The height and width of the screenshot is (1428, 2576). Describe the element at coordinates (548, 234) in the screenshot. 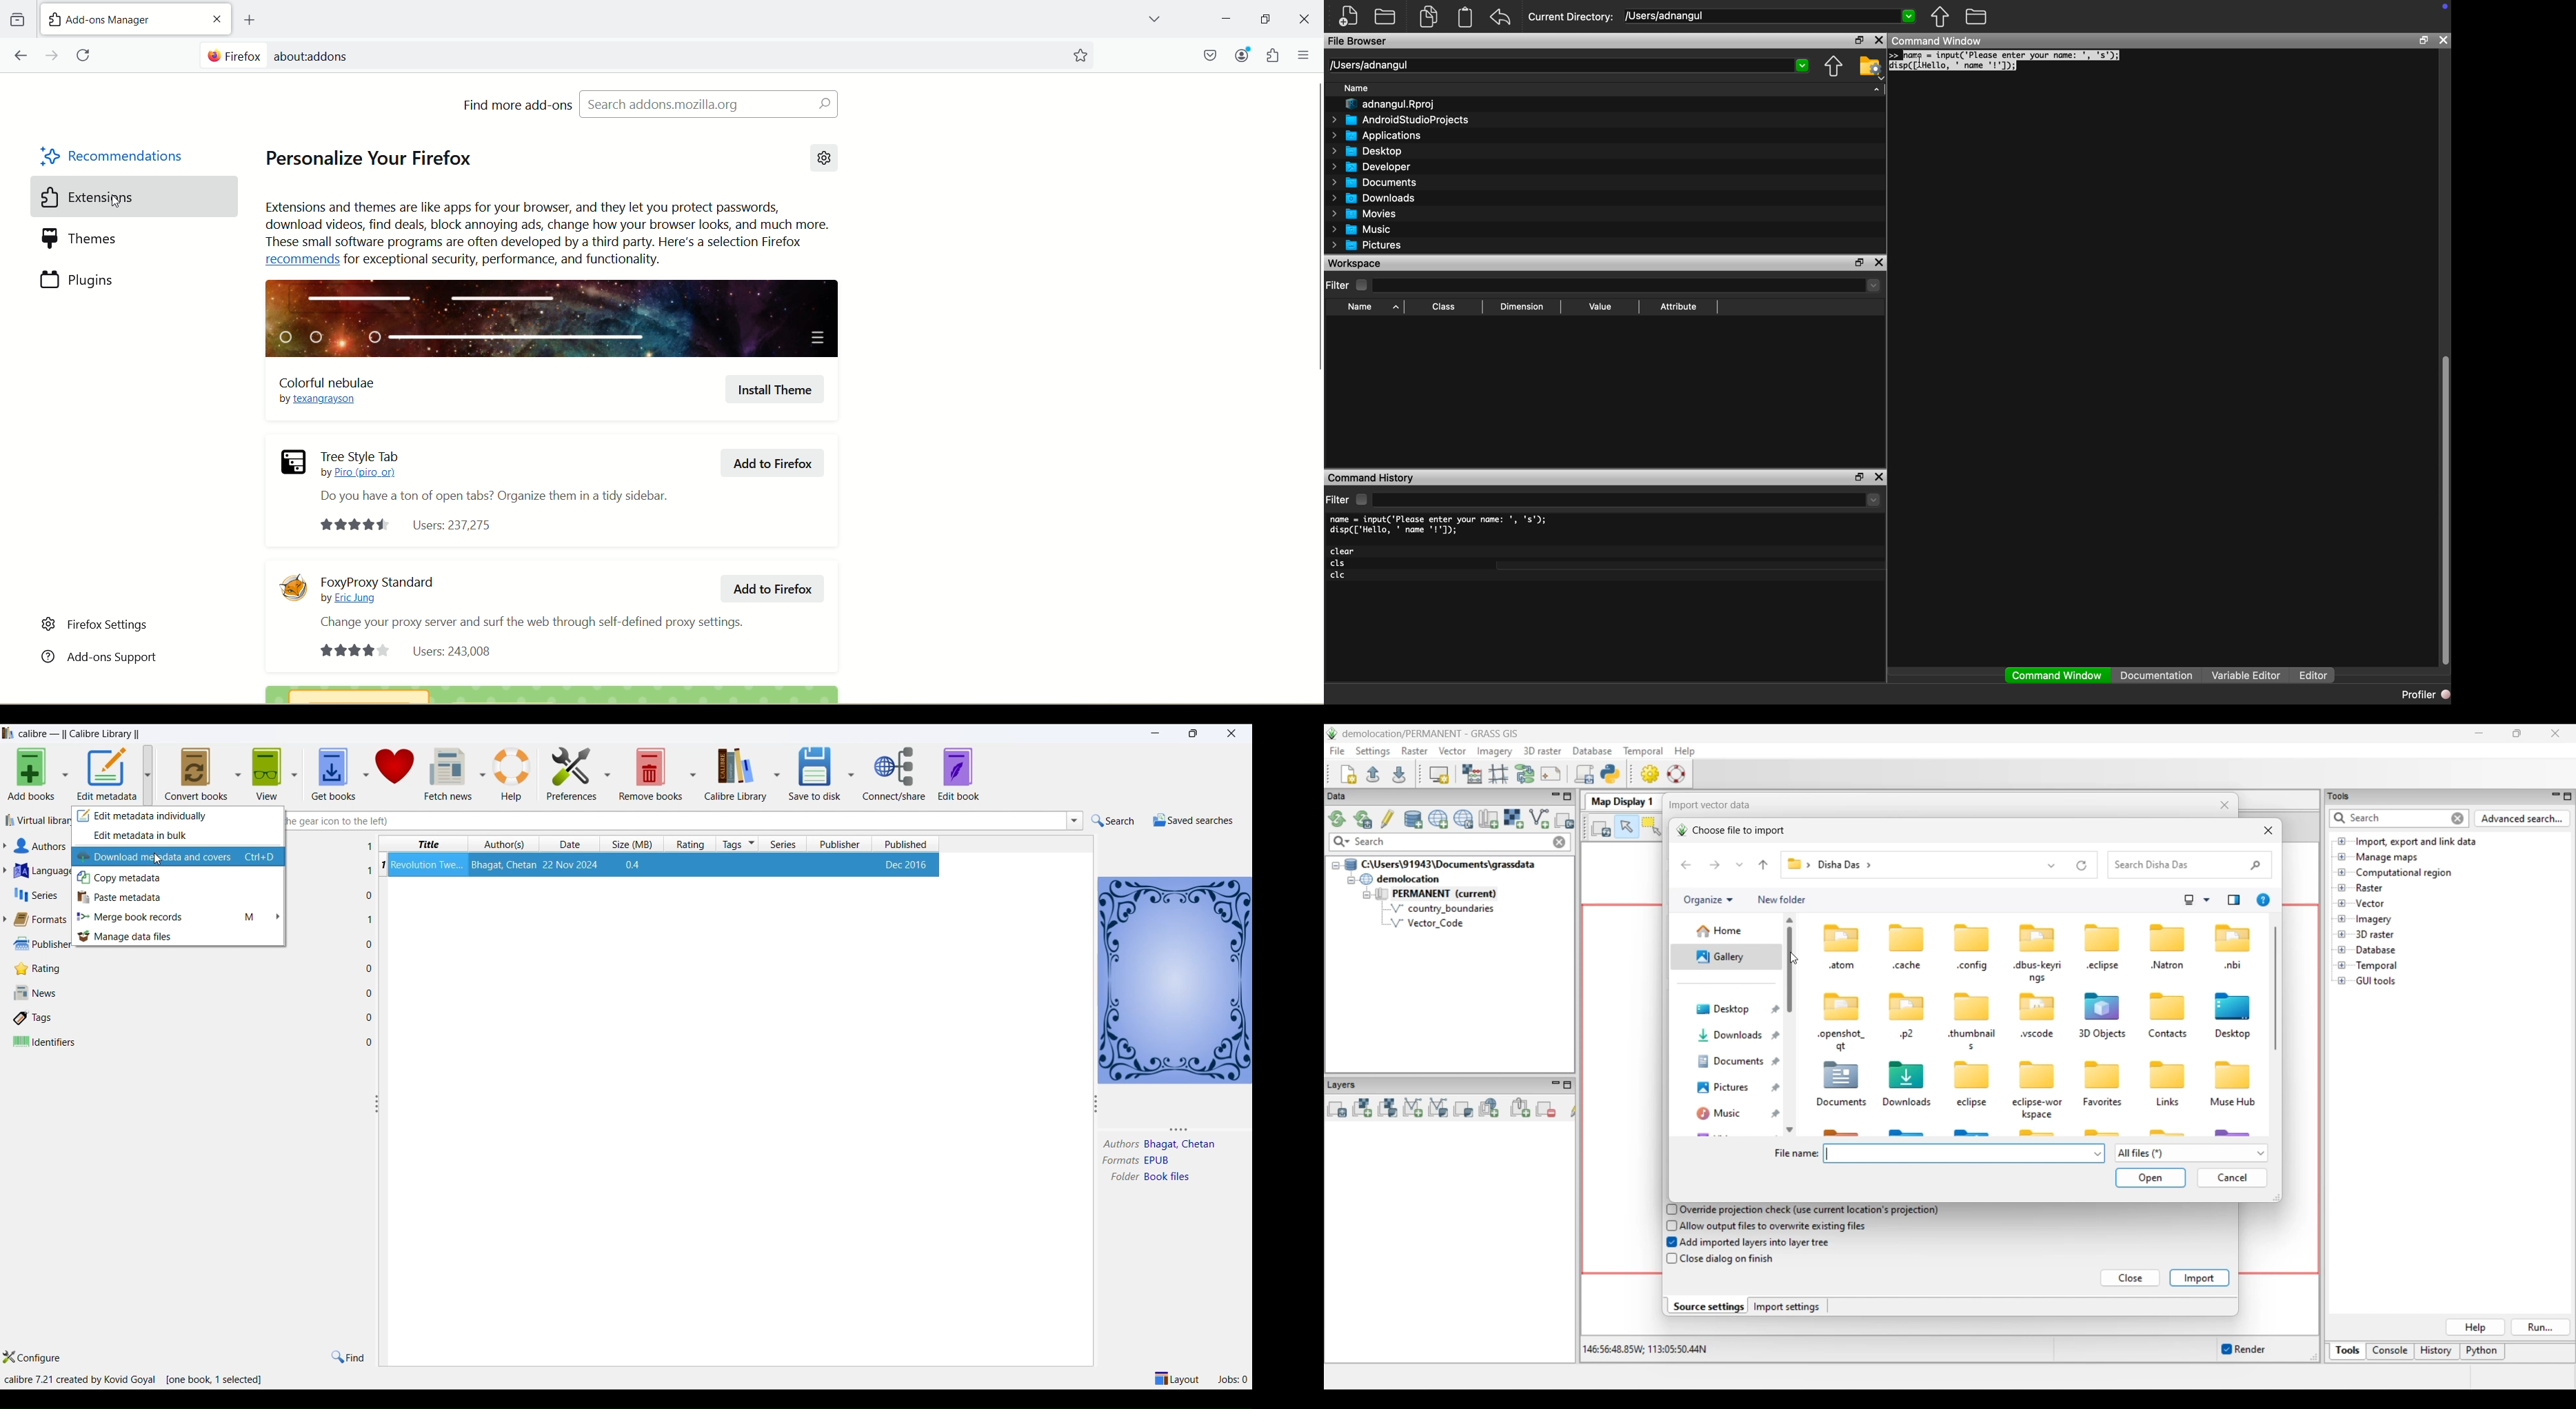

I see `Extensions and themes are like apps for your browser, and they let you protect passwords,
download videos, find deals, block annoying ads, change how your browser looks, and much more.
These small software programs are often developed by a third party. Here's a selection Firefox
recommends for exceptional security, performance, and functionality.` at that location.